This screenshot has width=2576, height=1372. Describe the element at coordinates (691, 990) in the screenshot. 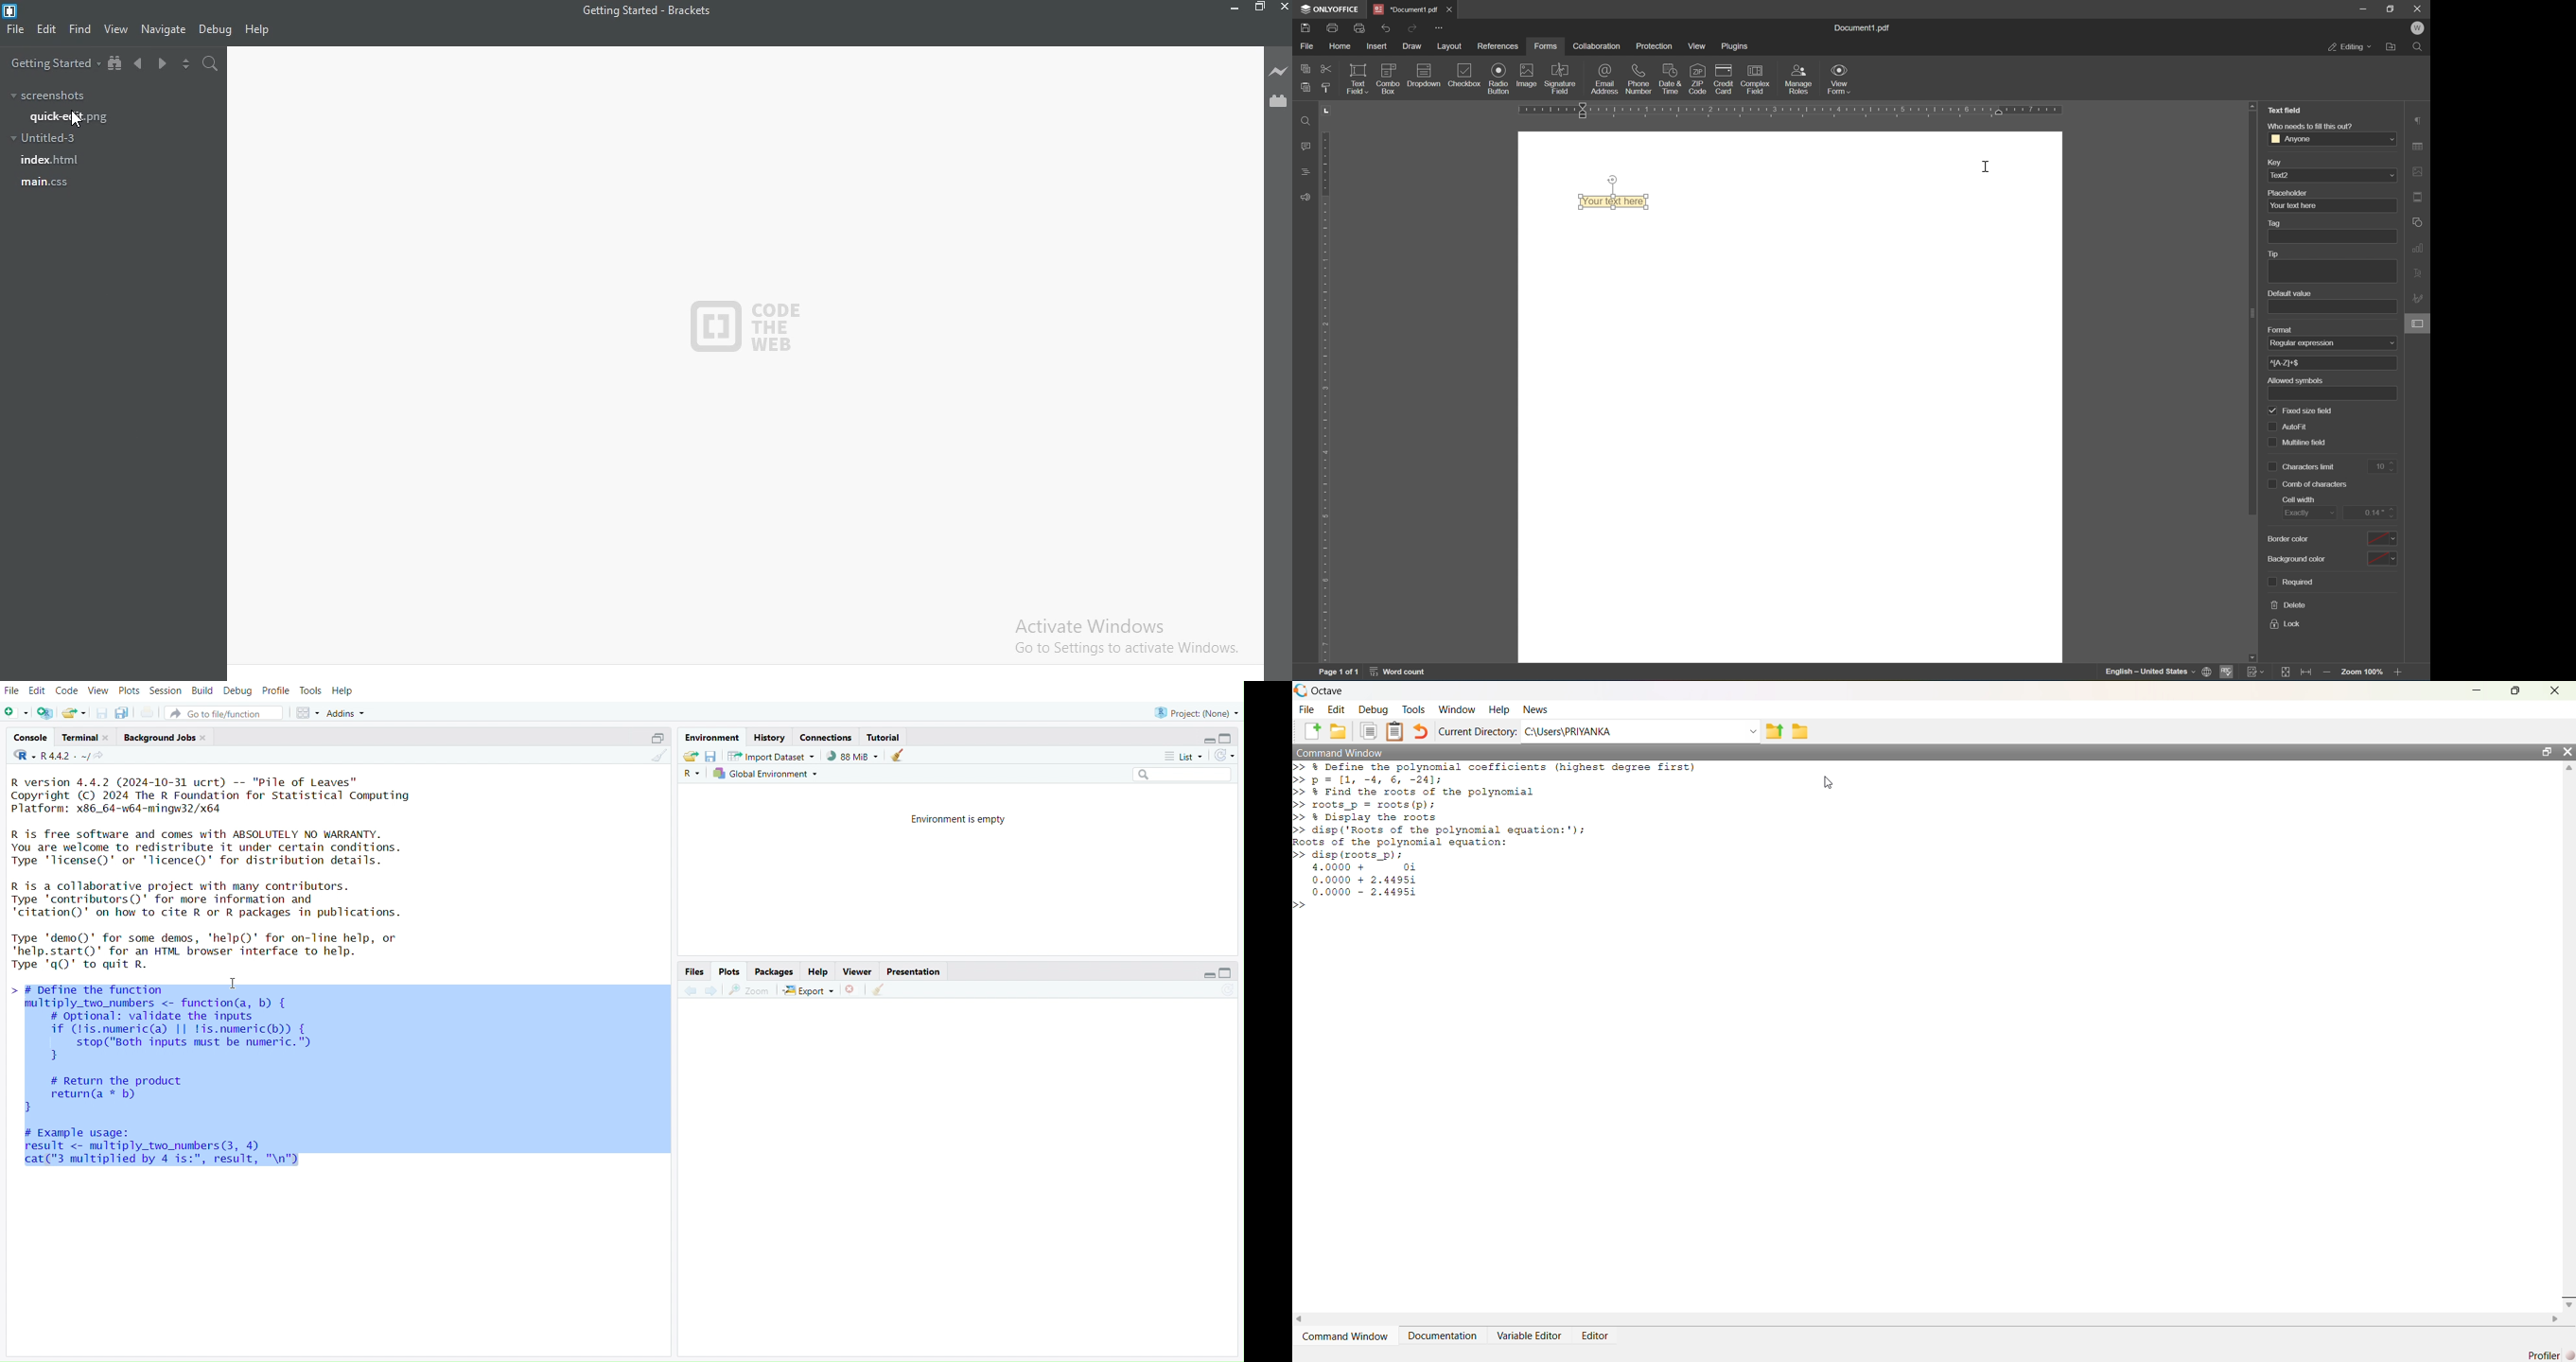

I see `Go back to the previous source location (Ctrl + F9)` at that location.